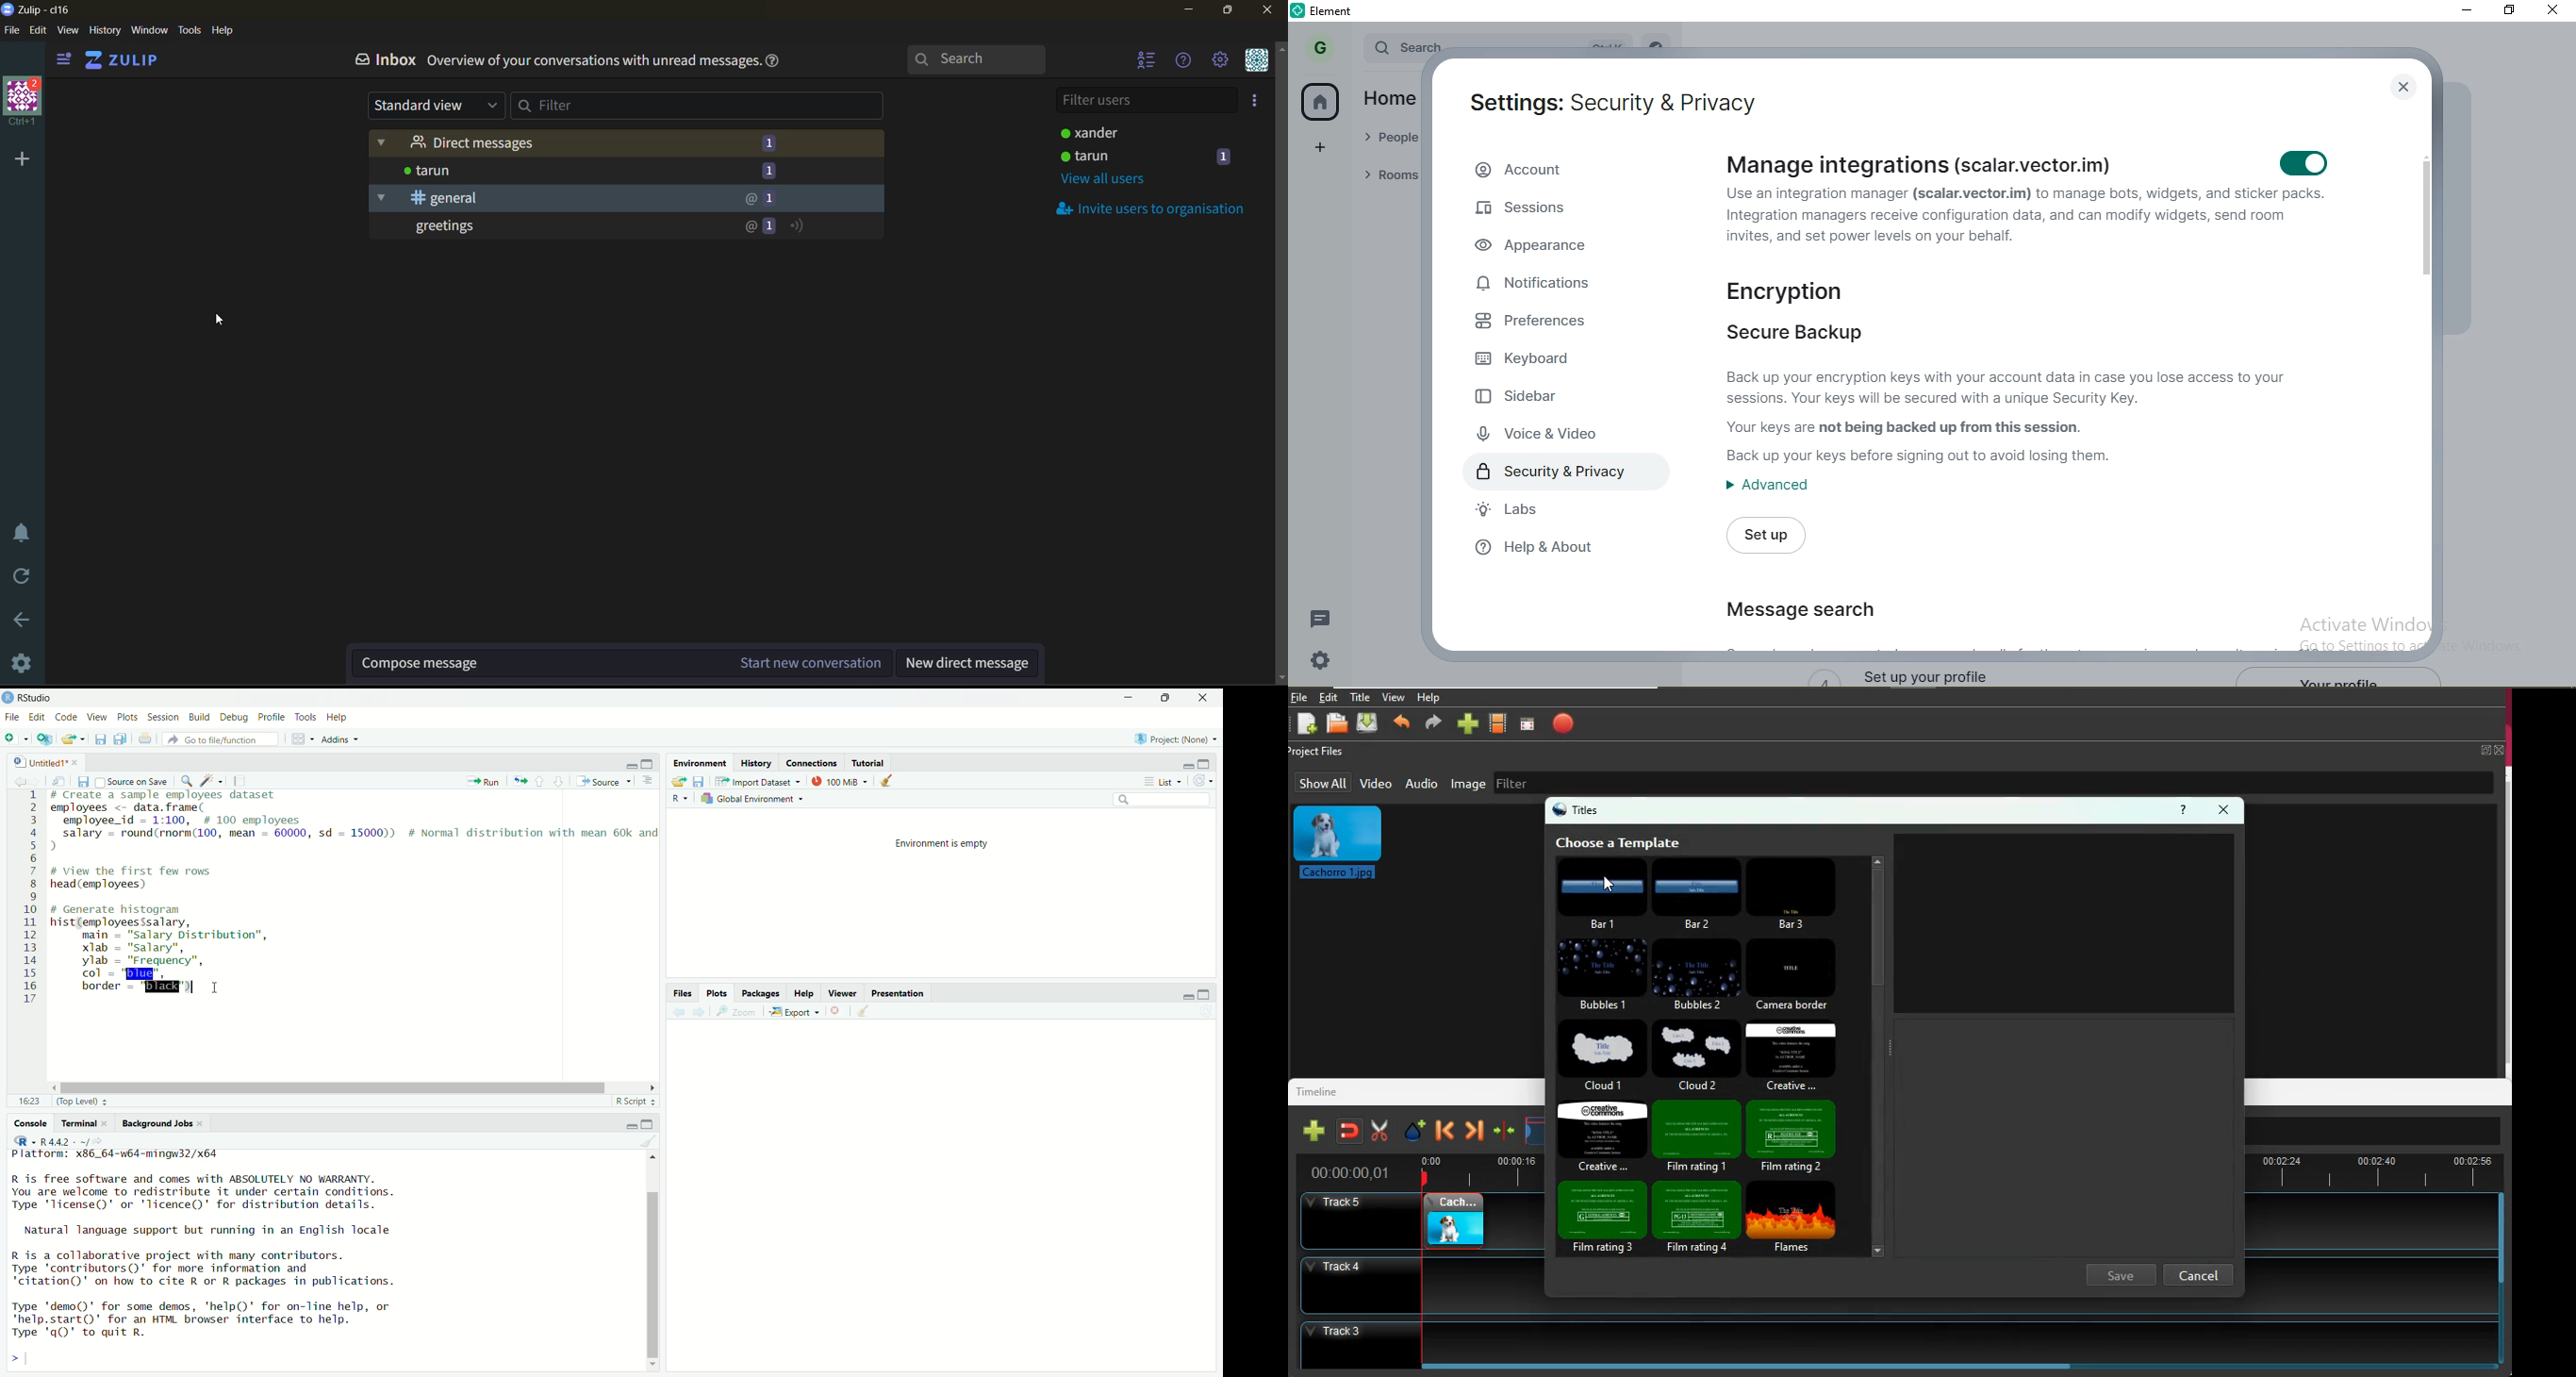  I want to click on Platform: x86_64-w64-mingw32/x64 R is free software and comes with ABSOLUTELY NO WARRANTY.You are welcome to redistribute it under certain conditions.Type 'license()' or 'licence()' for distribution details.Natural language support but running in an English localeR is a collaborative project with many contributors.Type 'contributors()' for more information and"citation()' on how to cite R or R packages in publications.Type 'demo()' for some demos, 'help()' for on-line help, or'help.start()' for an HTML browser interface to help.Type 'q()' to quit R., so click(231, 1248).